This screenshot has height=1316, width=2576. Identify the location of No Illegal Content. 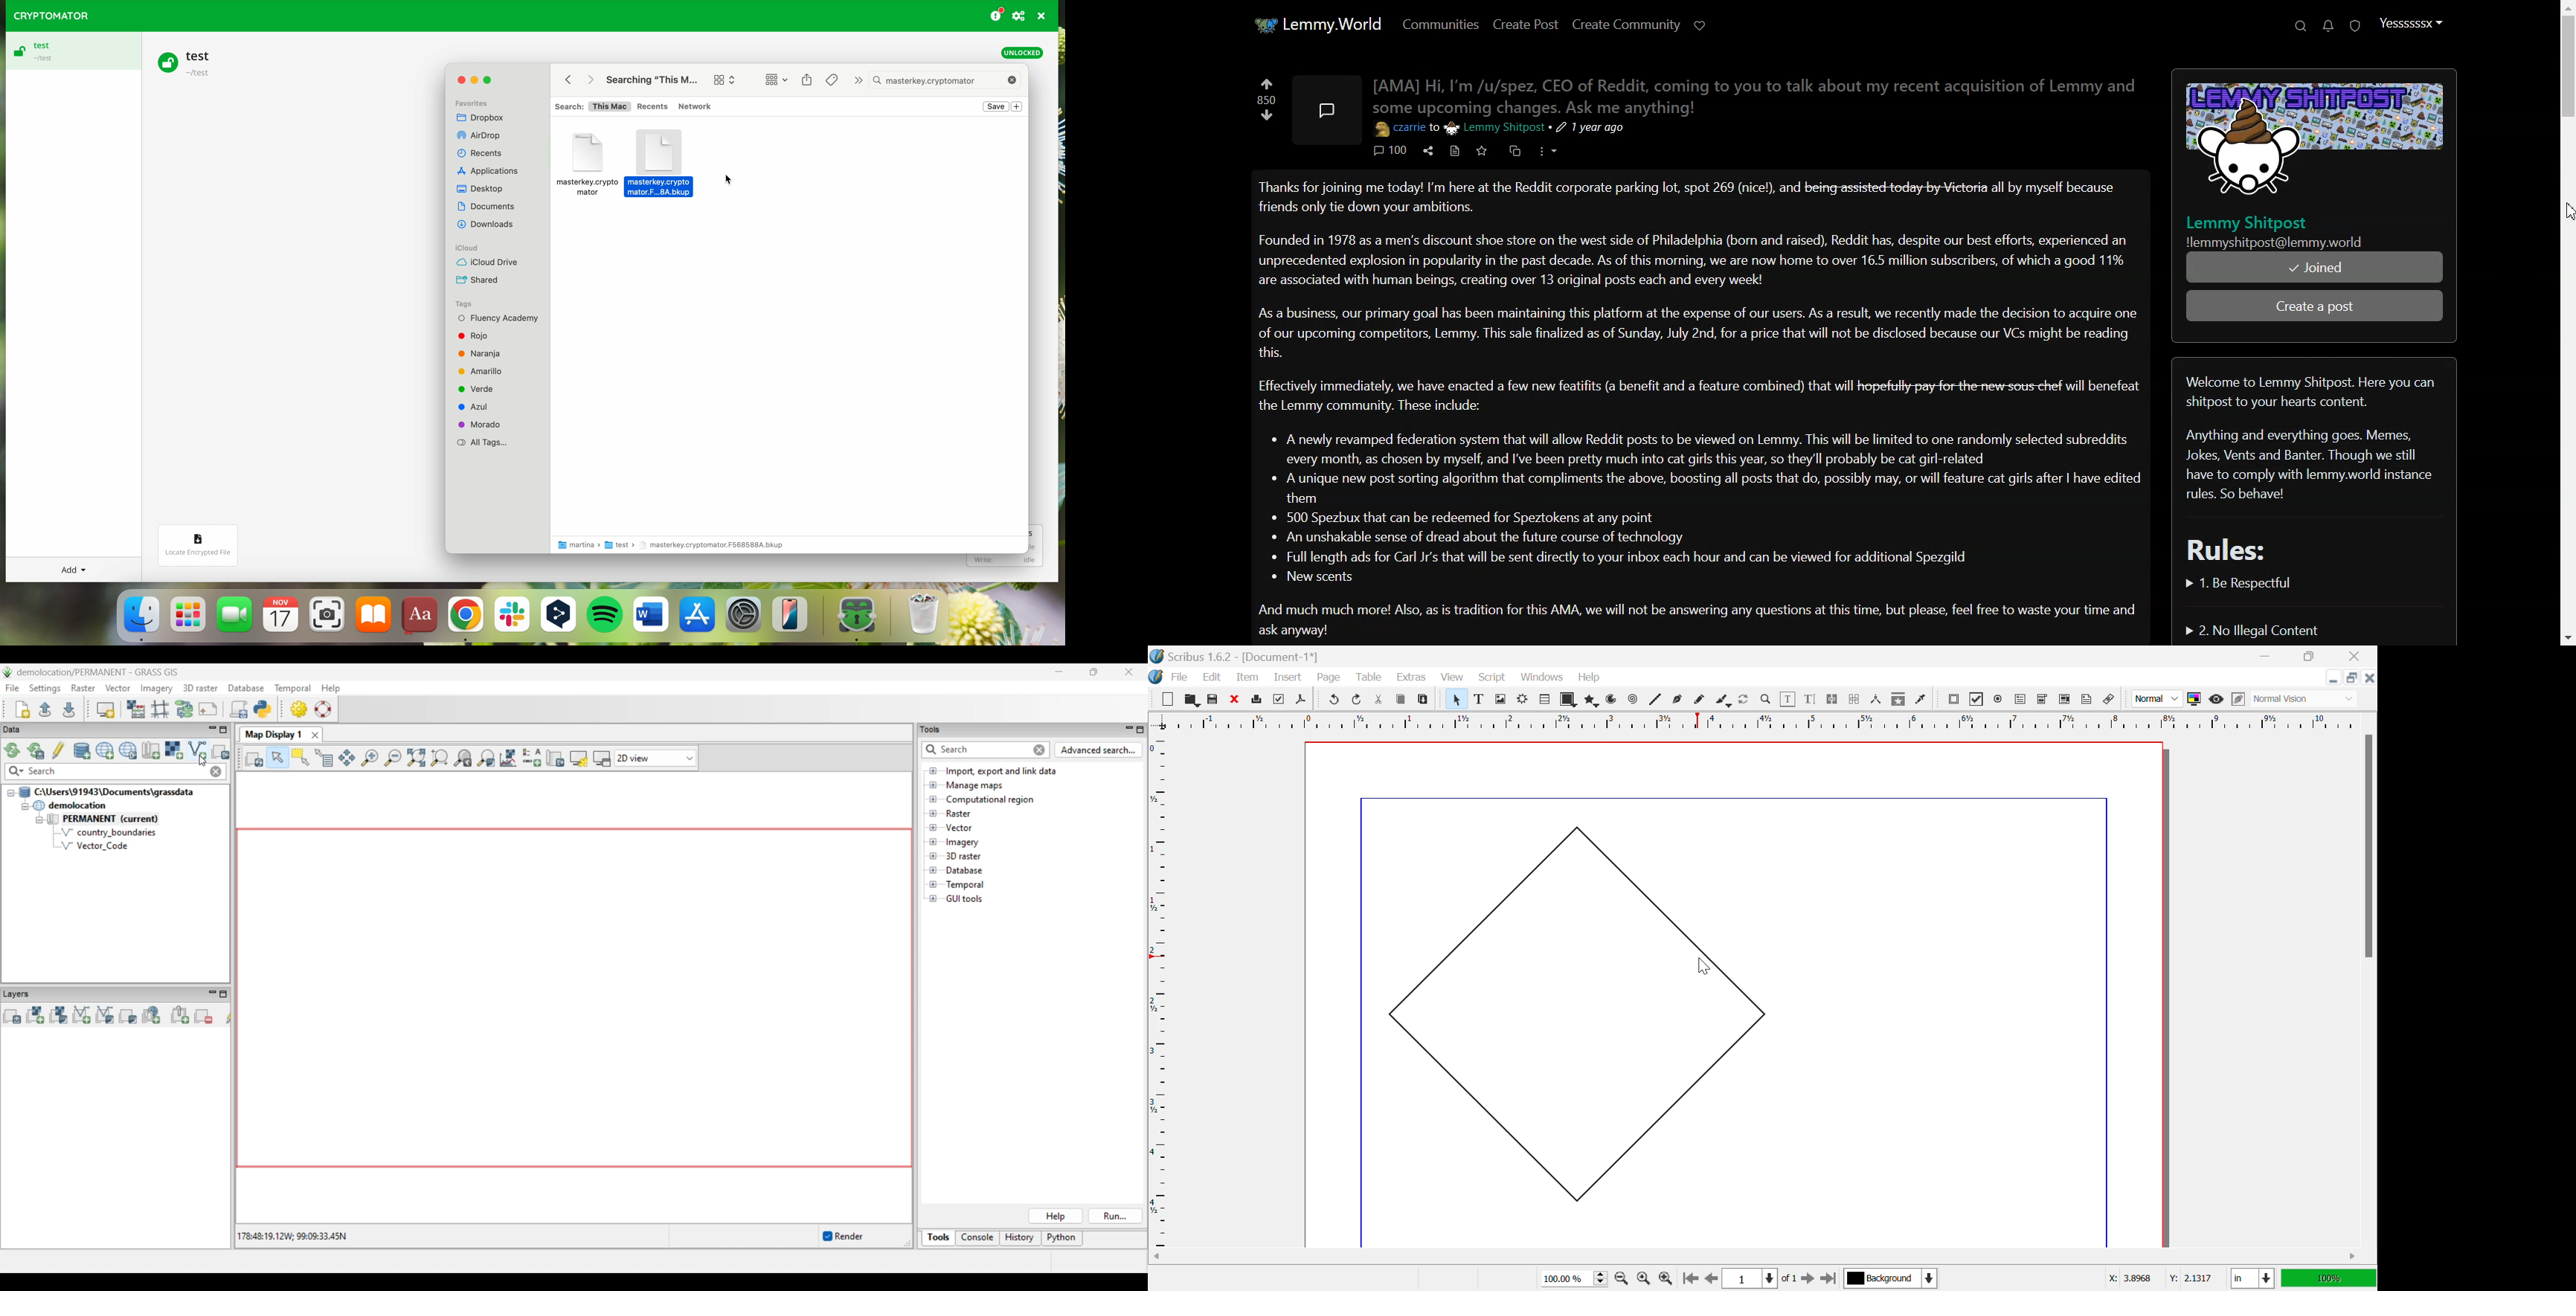
(2264, 630).